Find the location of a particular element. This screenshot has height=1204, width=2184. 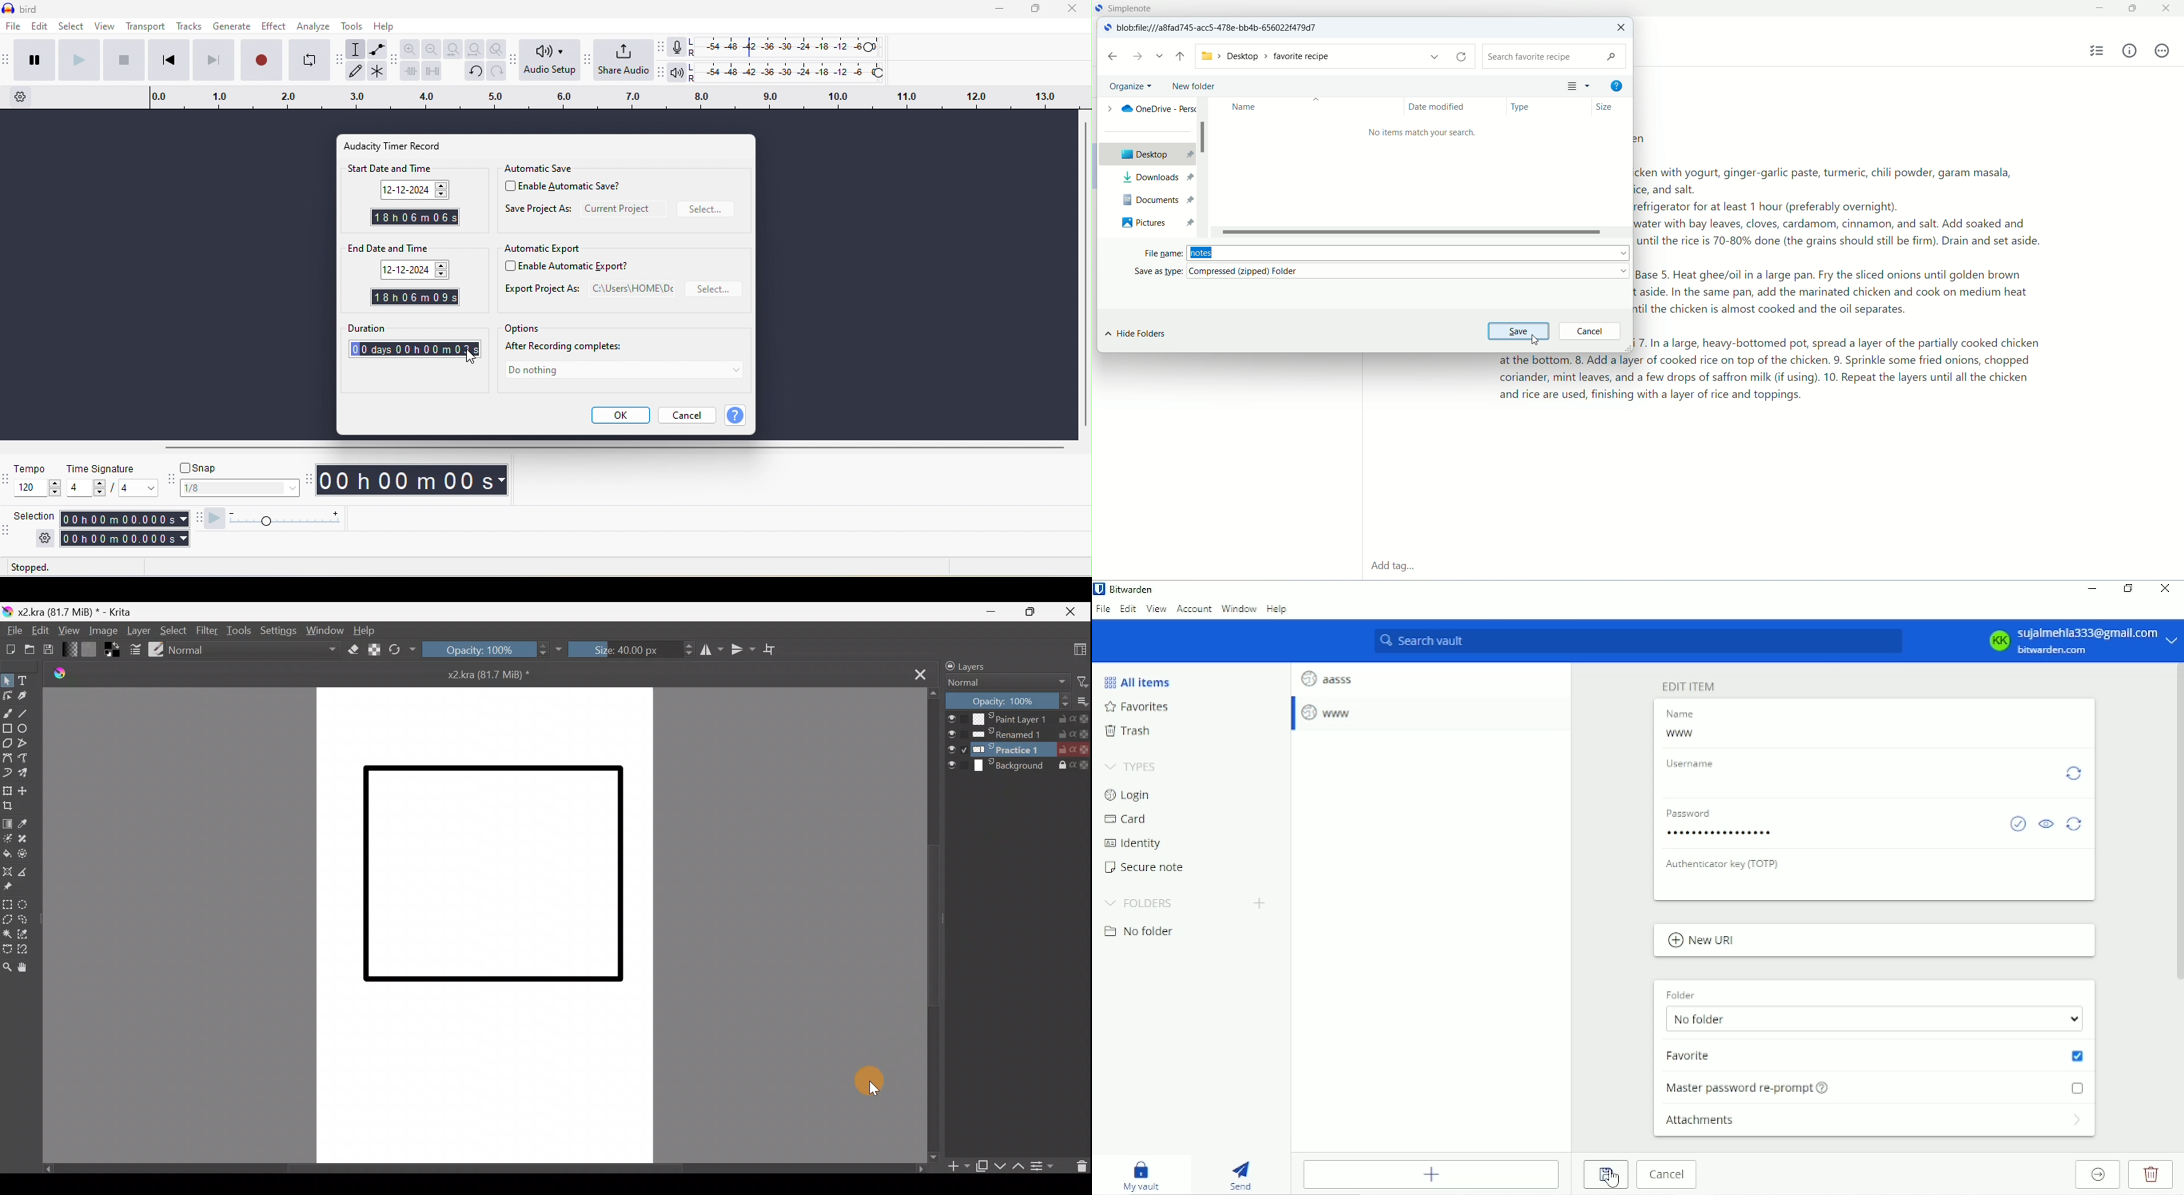

Horizontal mirror tool is located at coordinates (711, 649).